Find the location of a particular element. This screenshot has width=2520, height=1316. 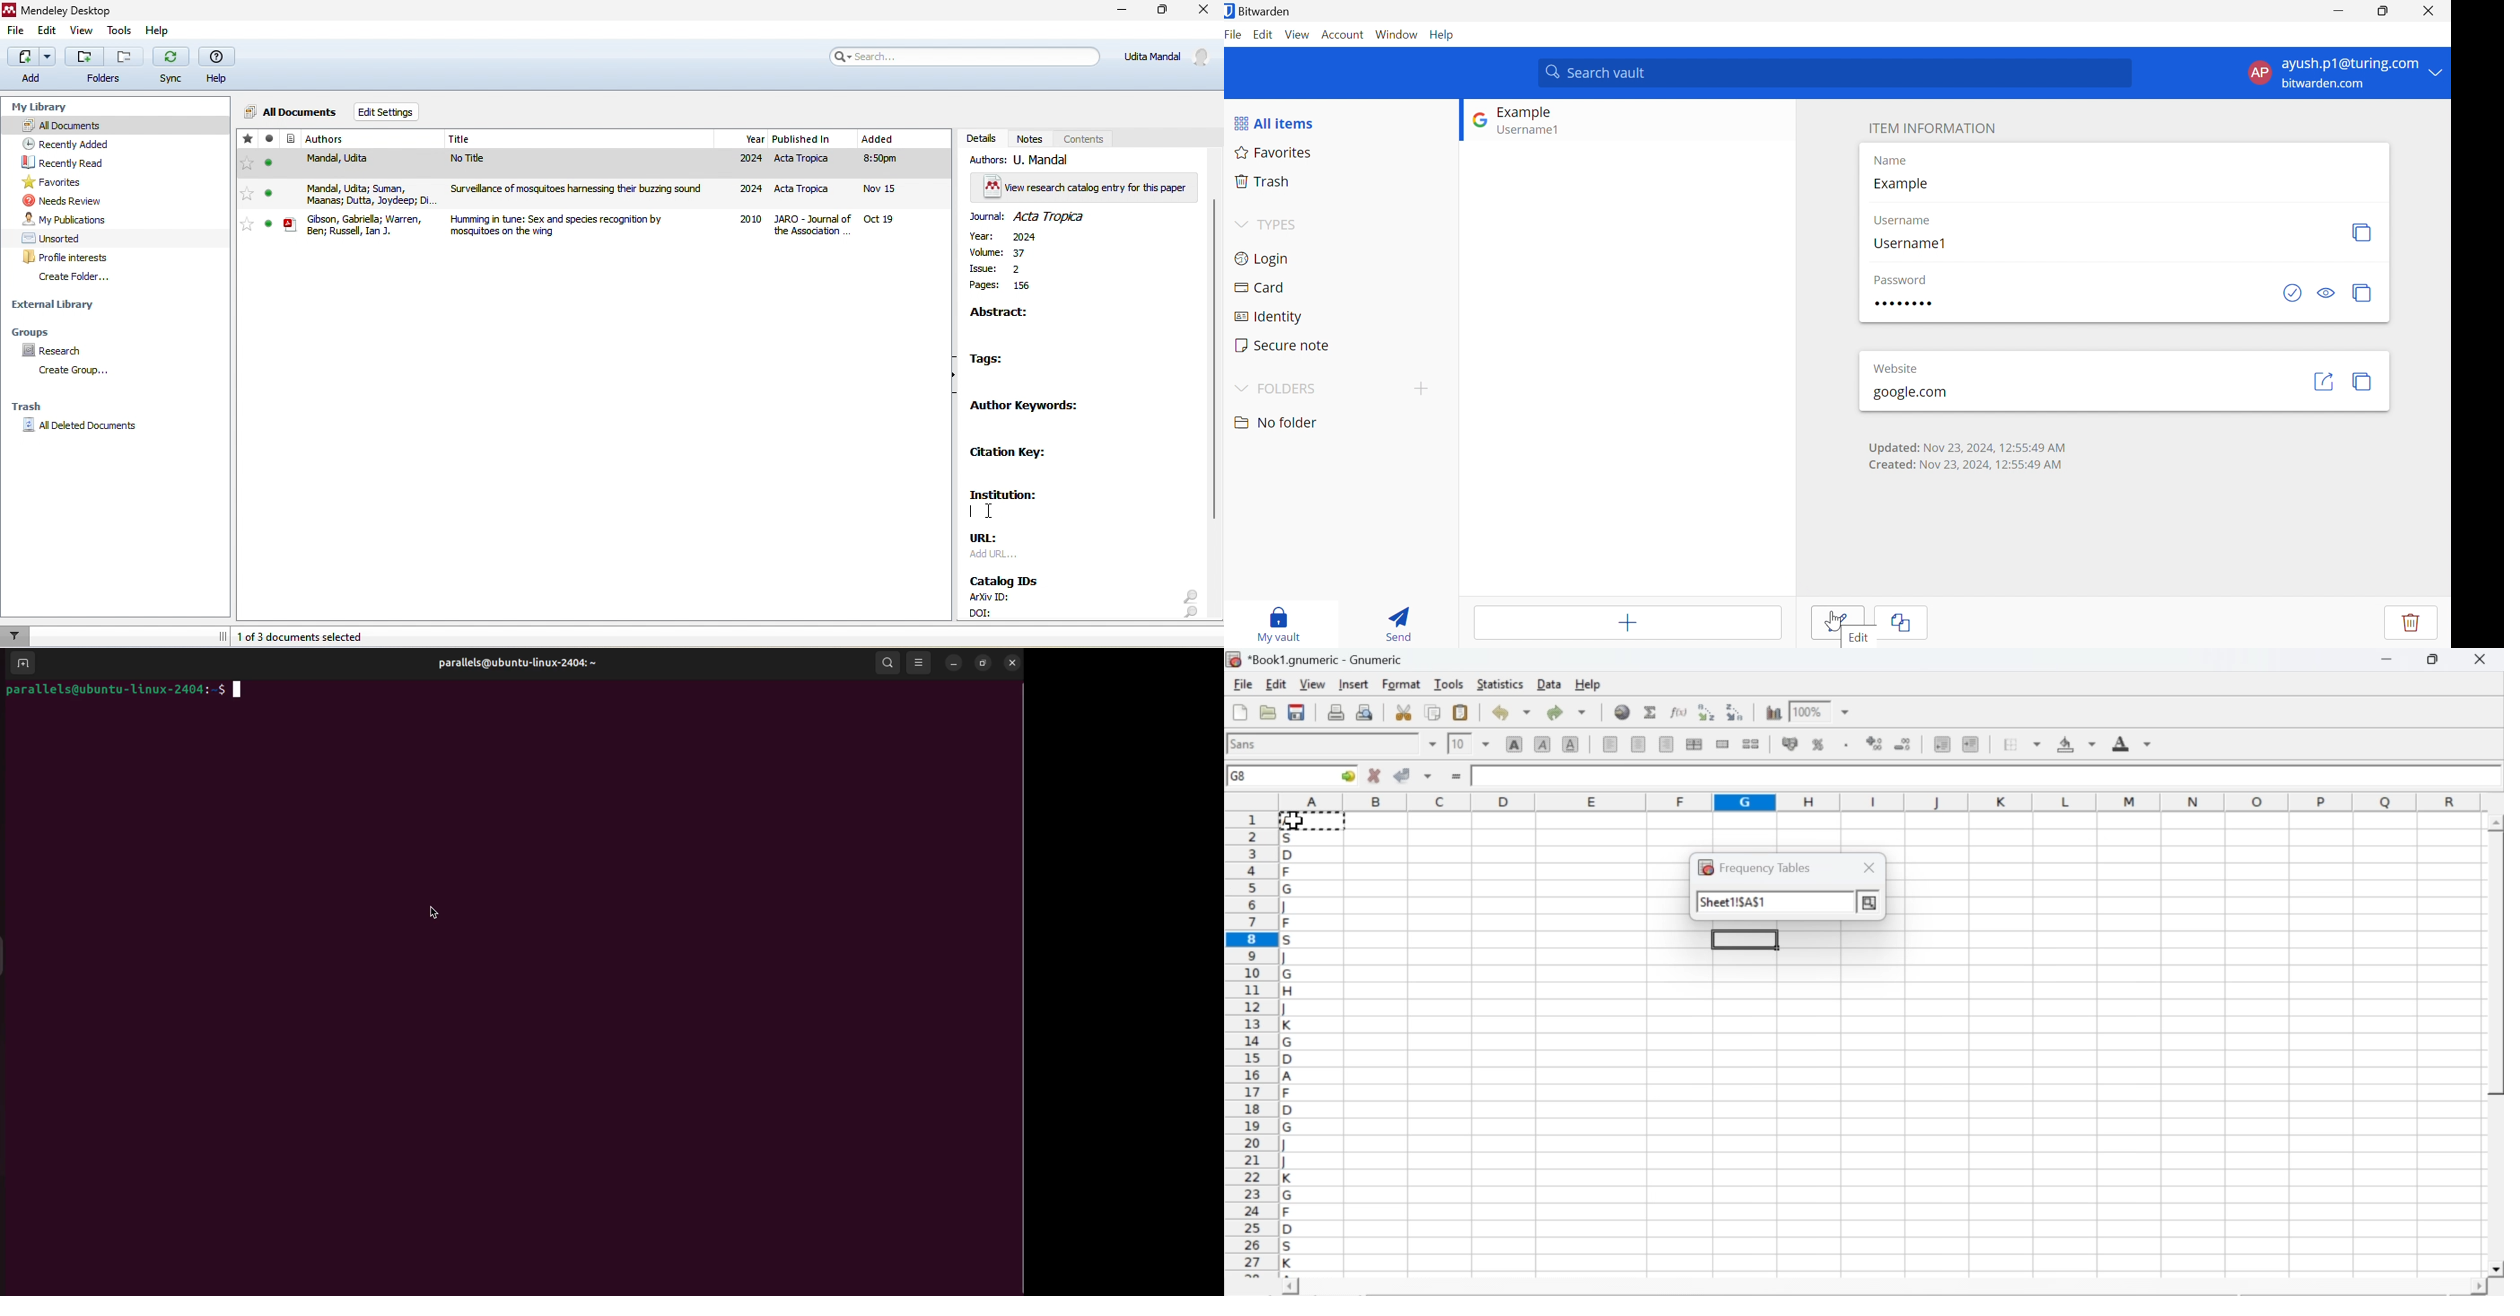

help is located at coordinates (1590, 685).